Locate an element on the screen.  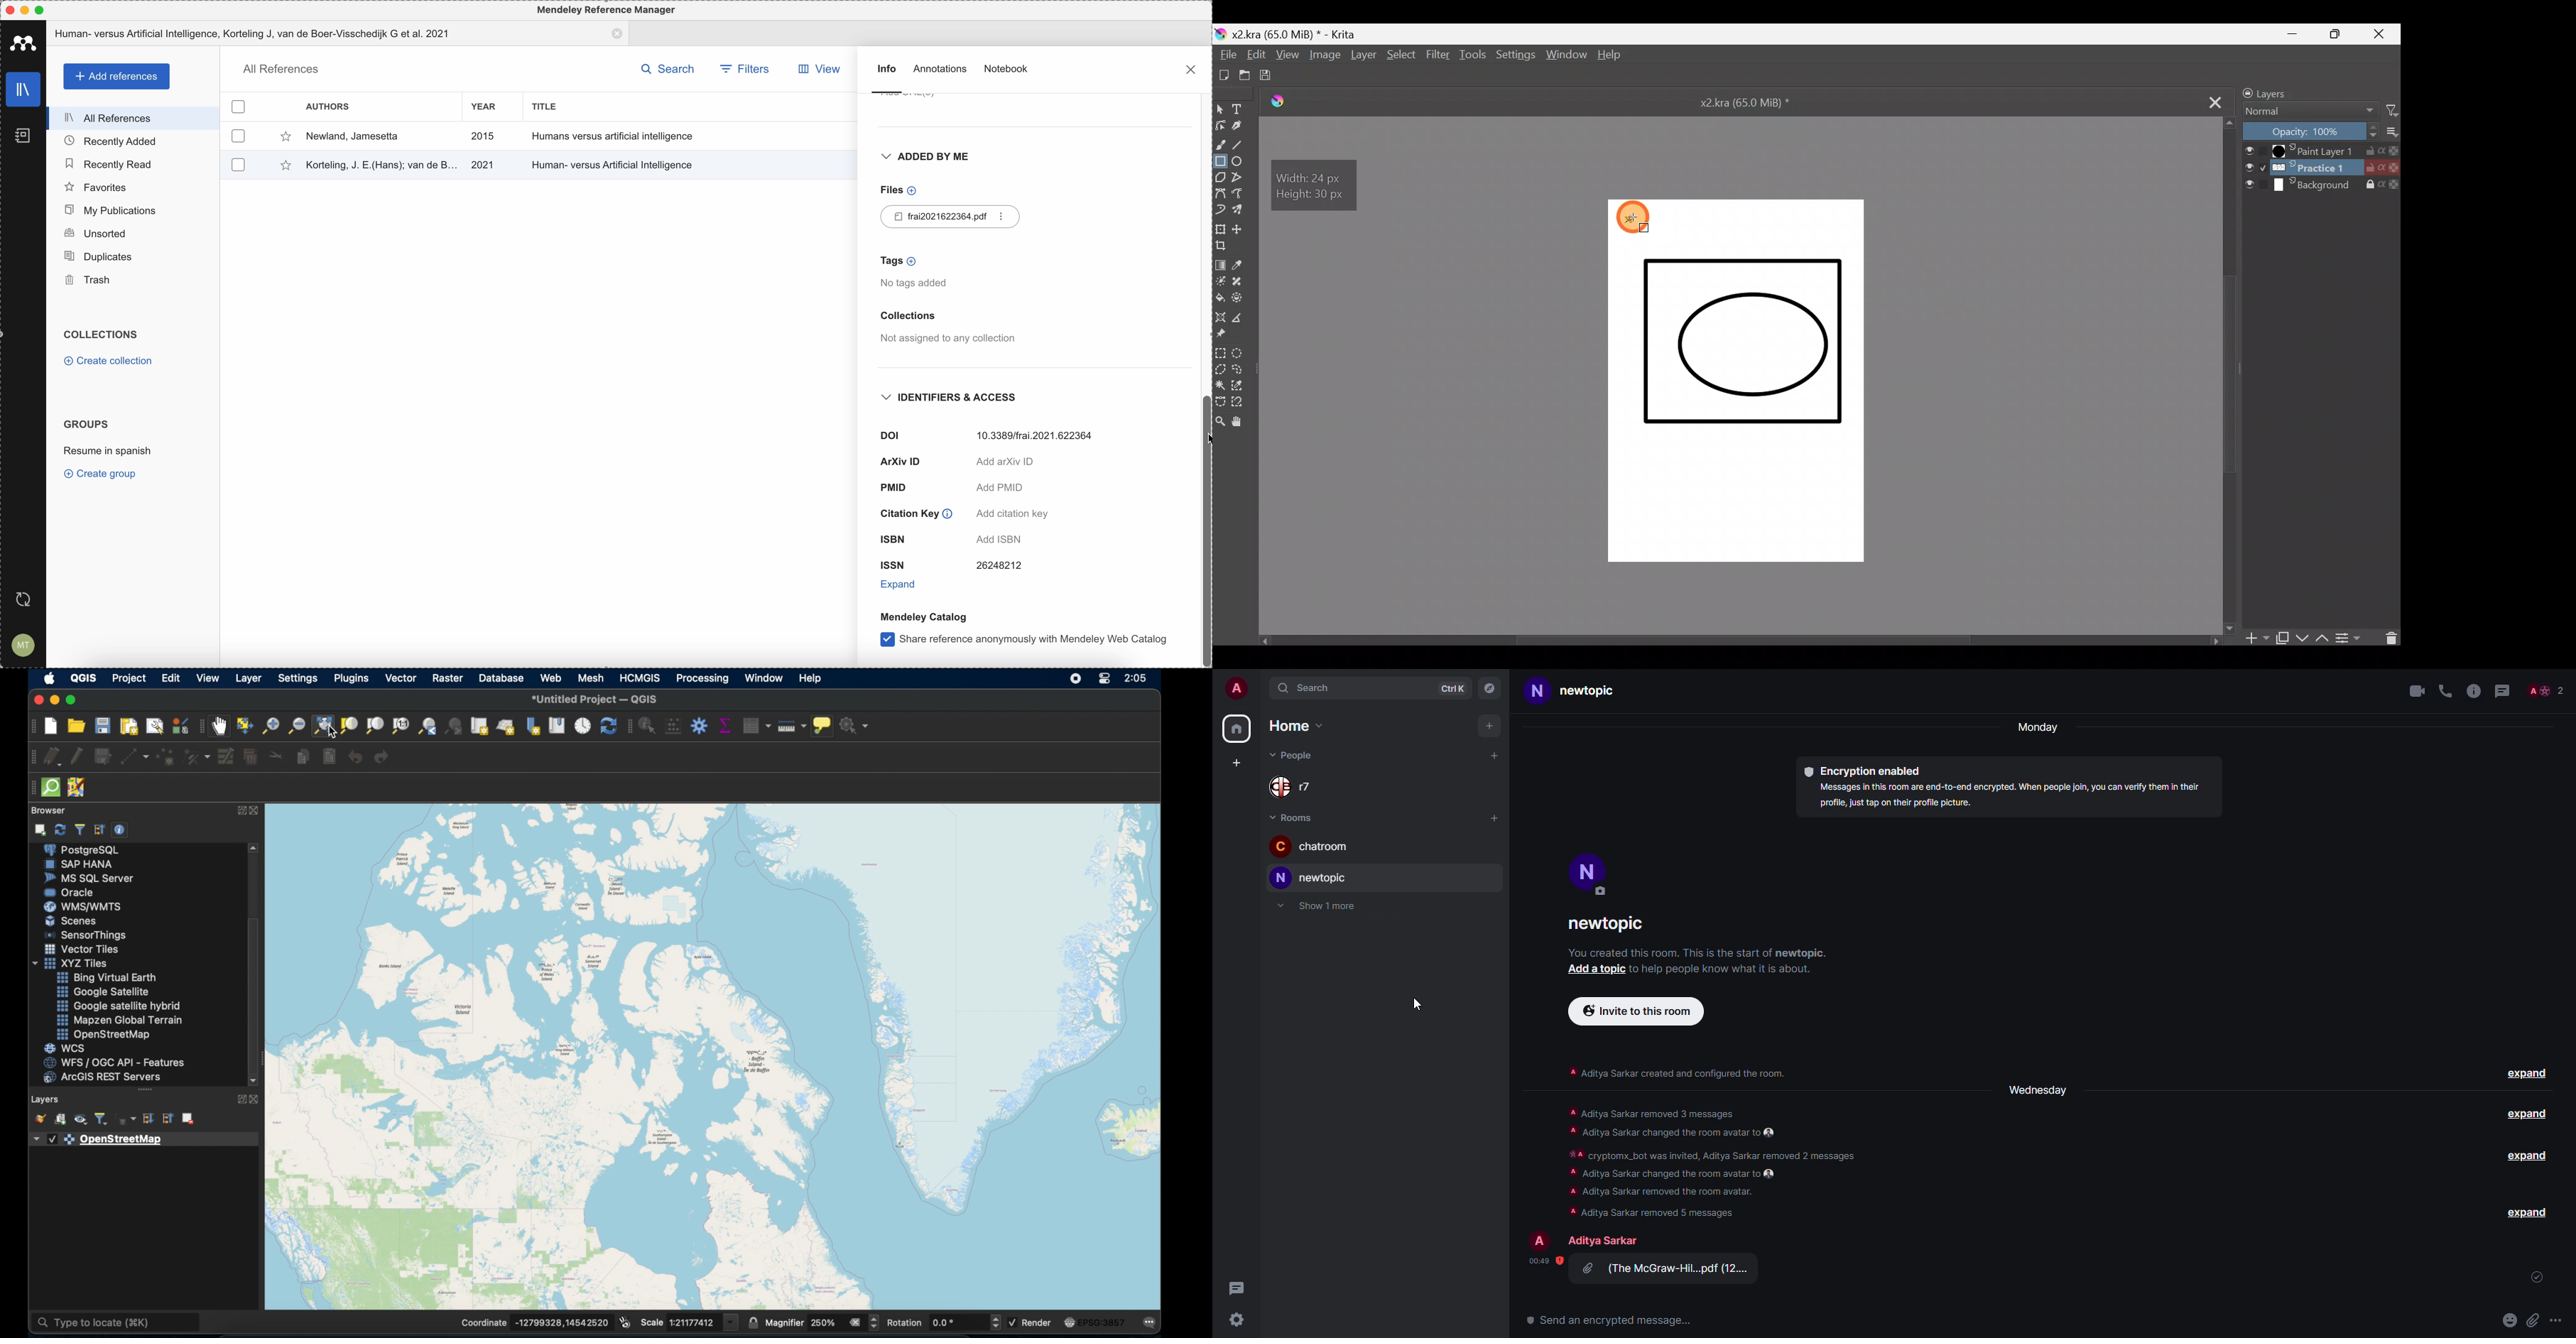
View/change layer properties is located at coordinates (2352, 638).